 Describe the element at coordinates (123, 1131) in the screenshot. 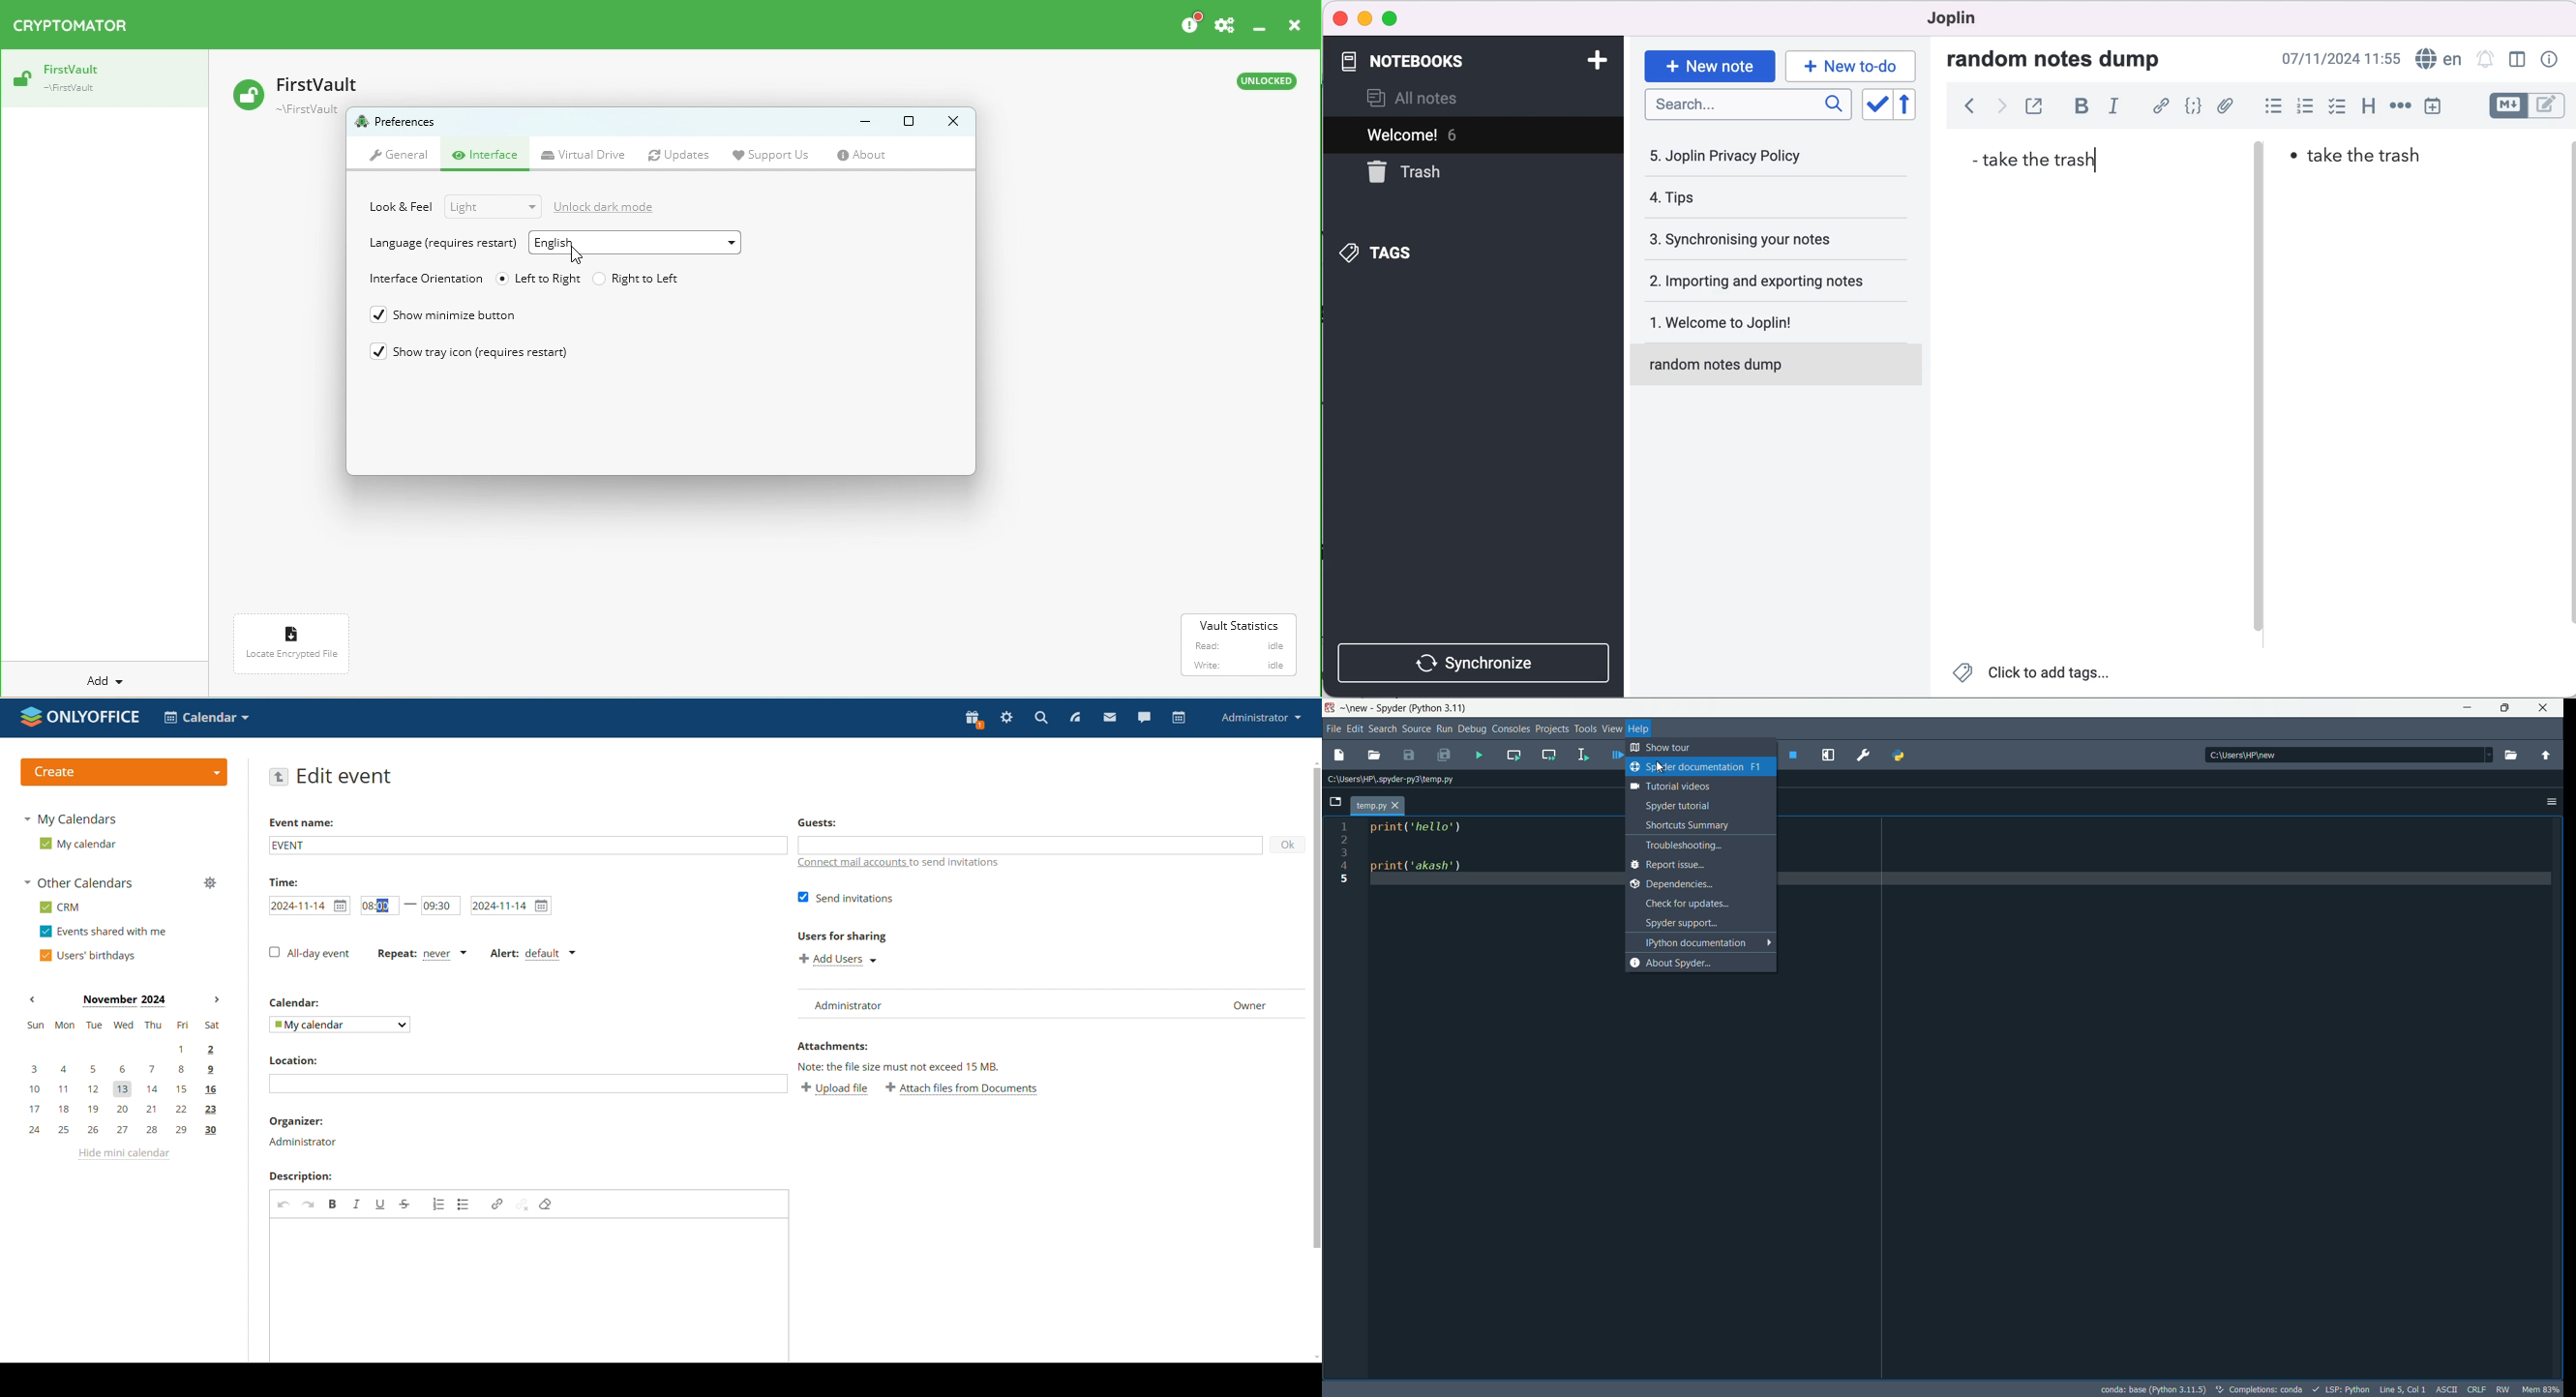

I see `24, 25, 26, 27, 28, 29, 30` at that location.